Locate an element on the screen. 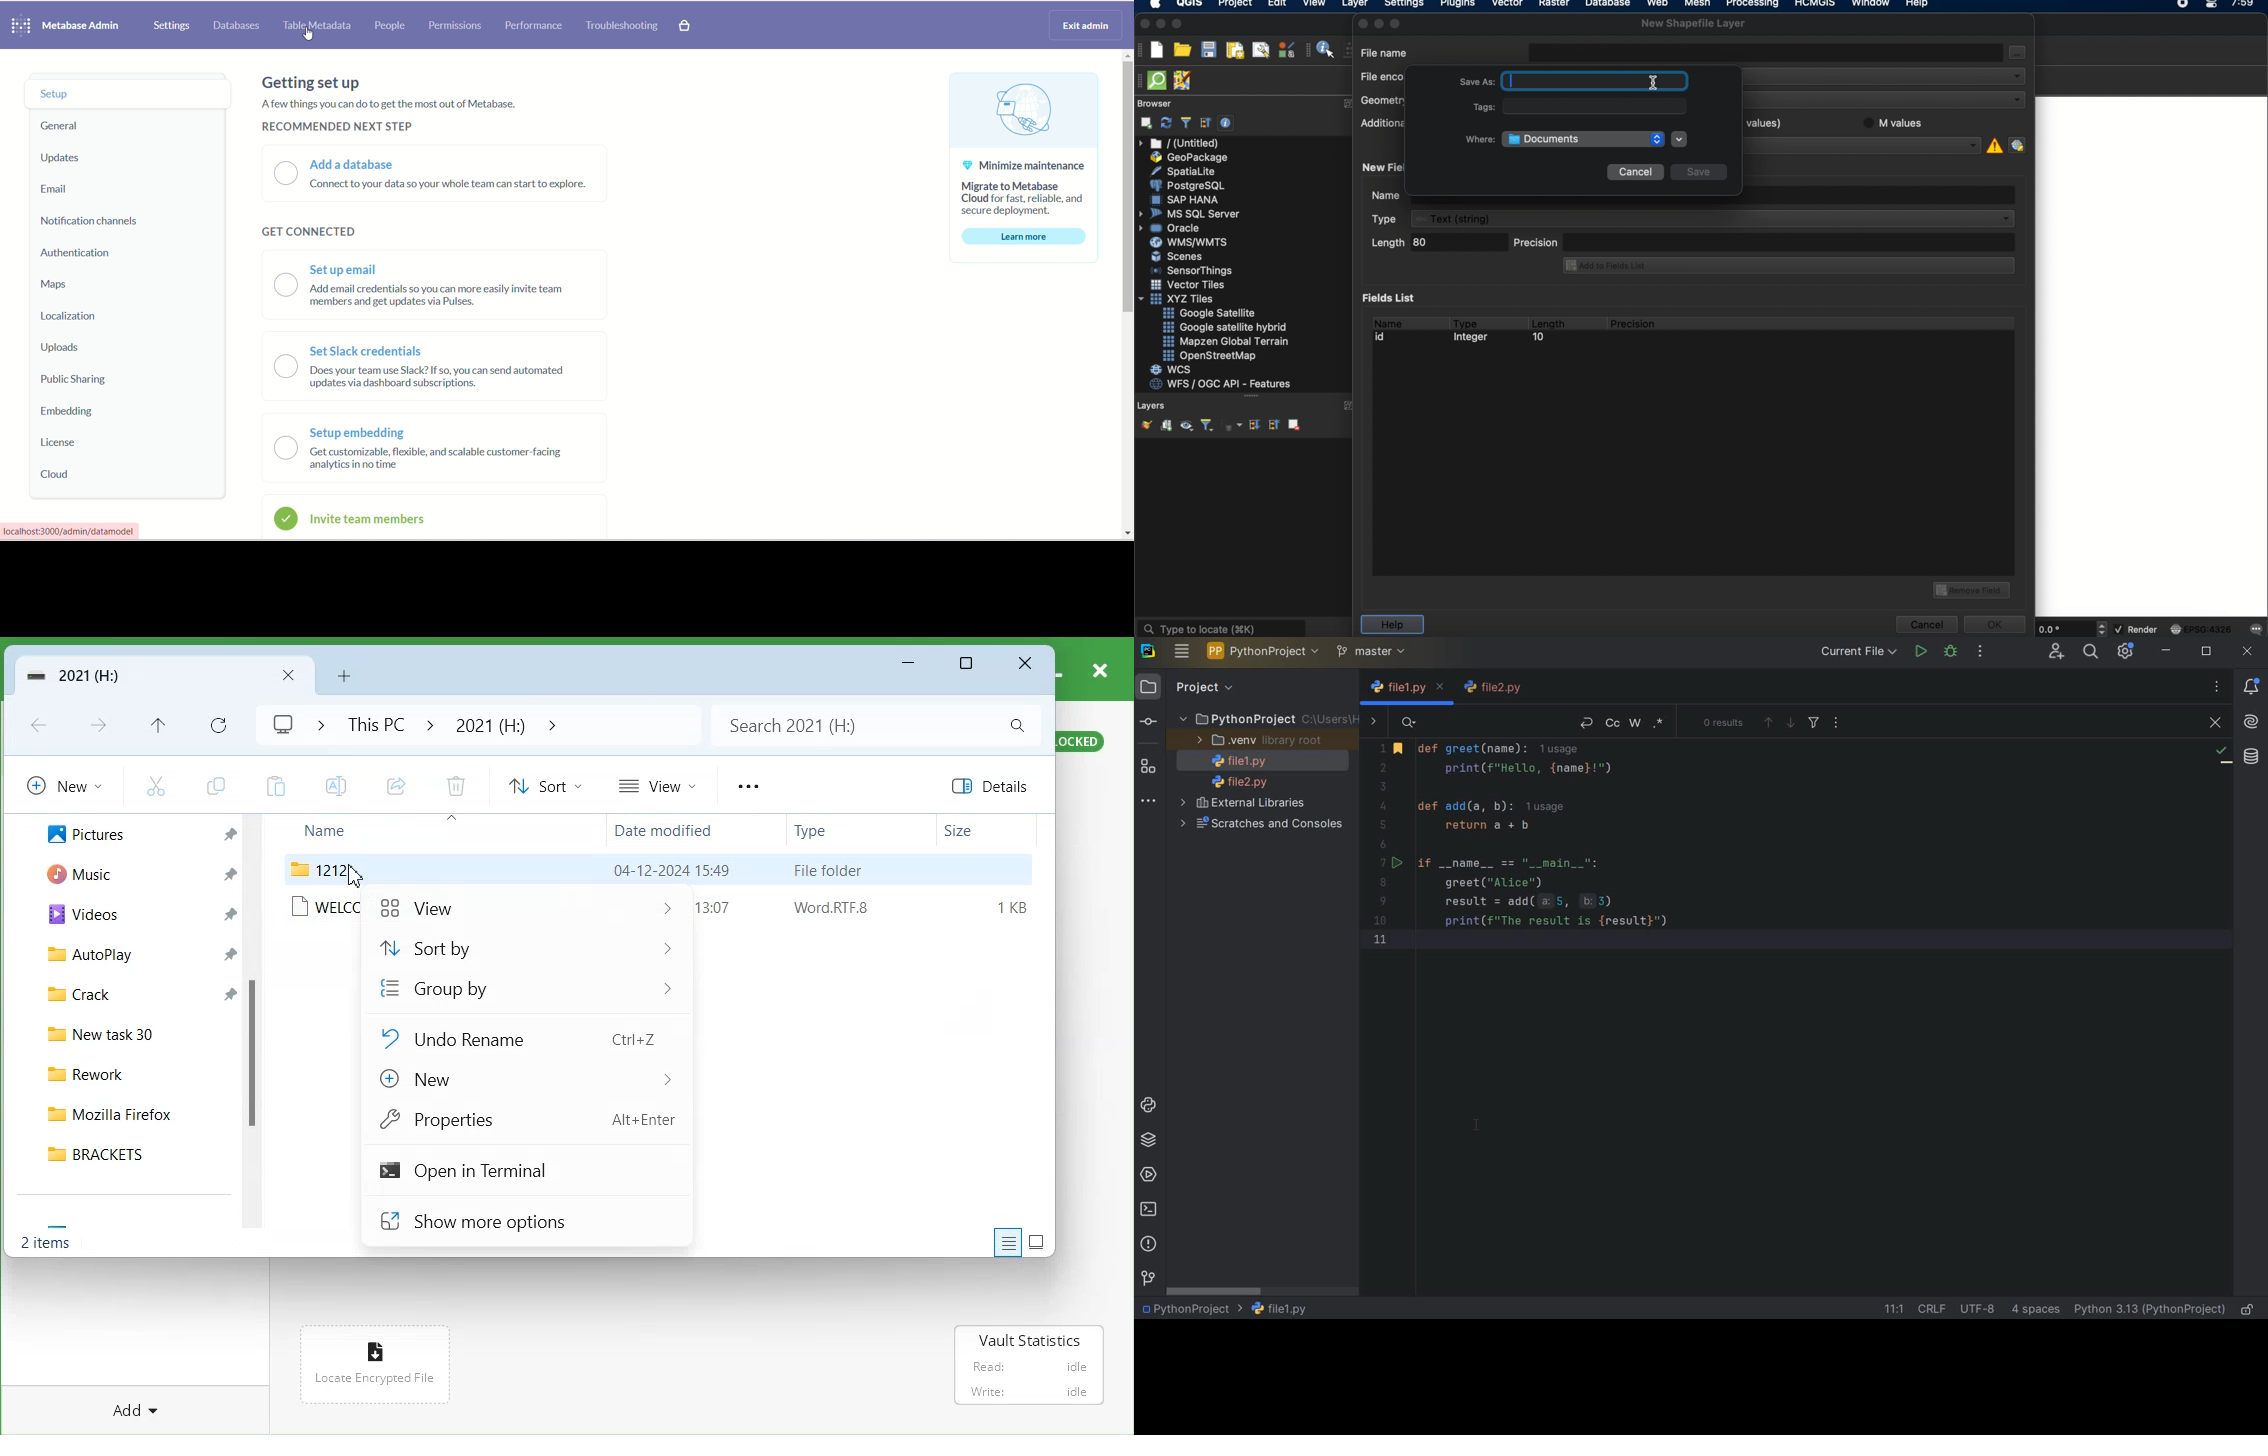 The image size is (2268, 1456). RESTORE DOWN is located at coordinates (2207, 653).